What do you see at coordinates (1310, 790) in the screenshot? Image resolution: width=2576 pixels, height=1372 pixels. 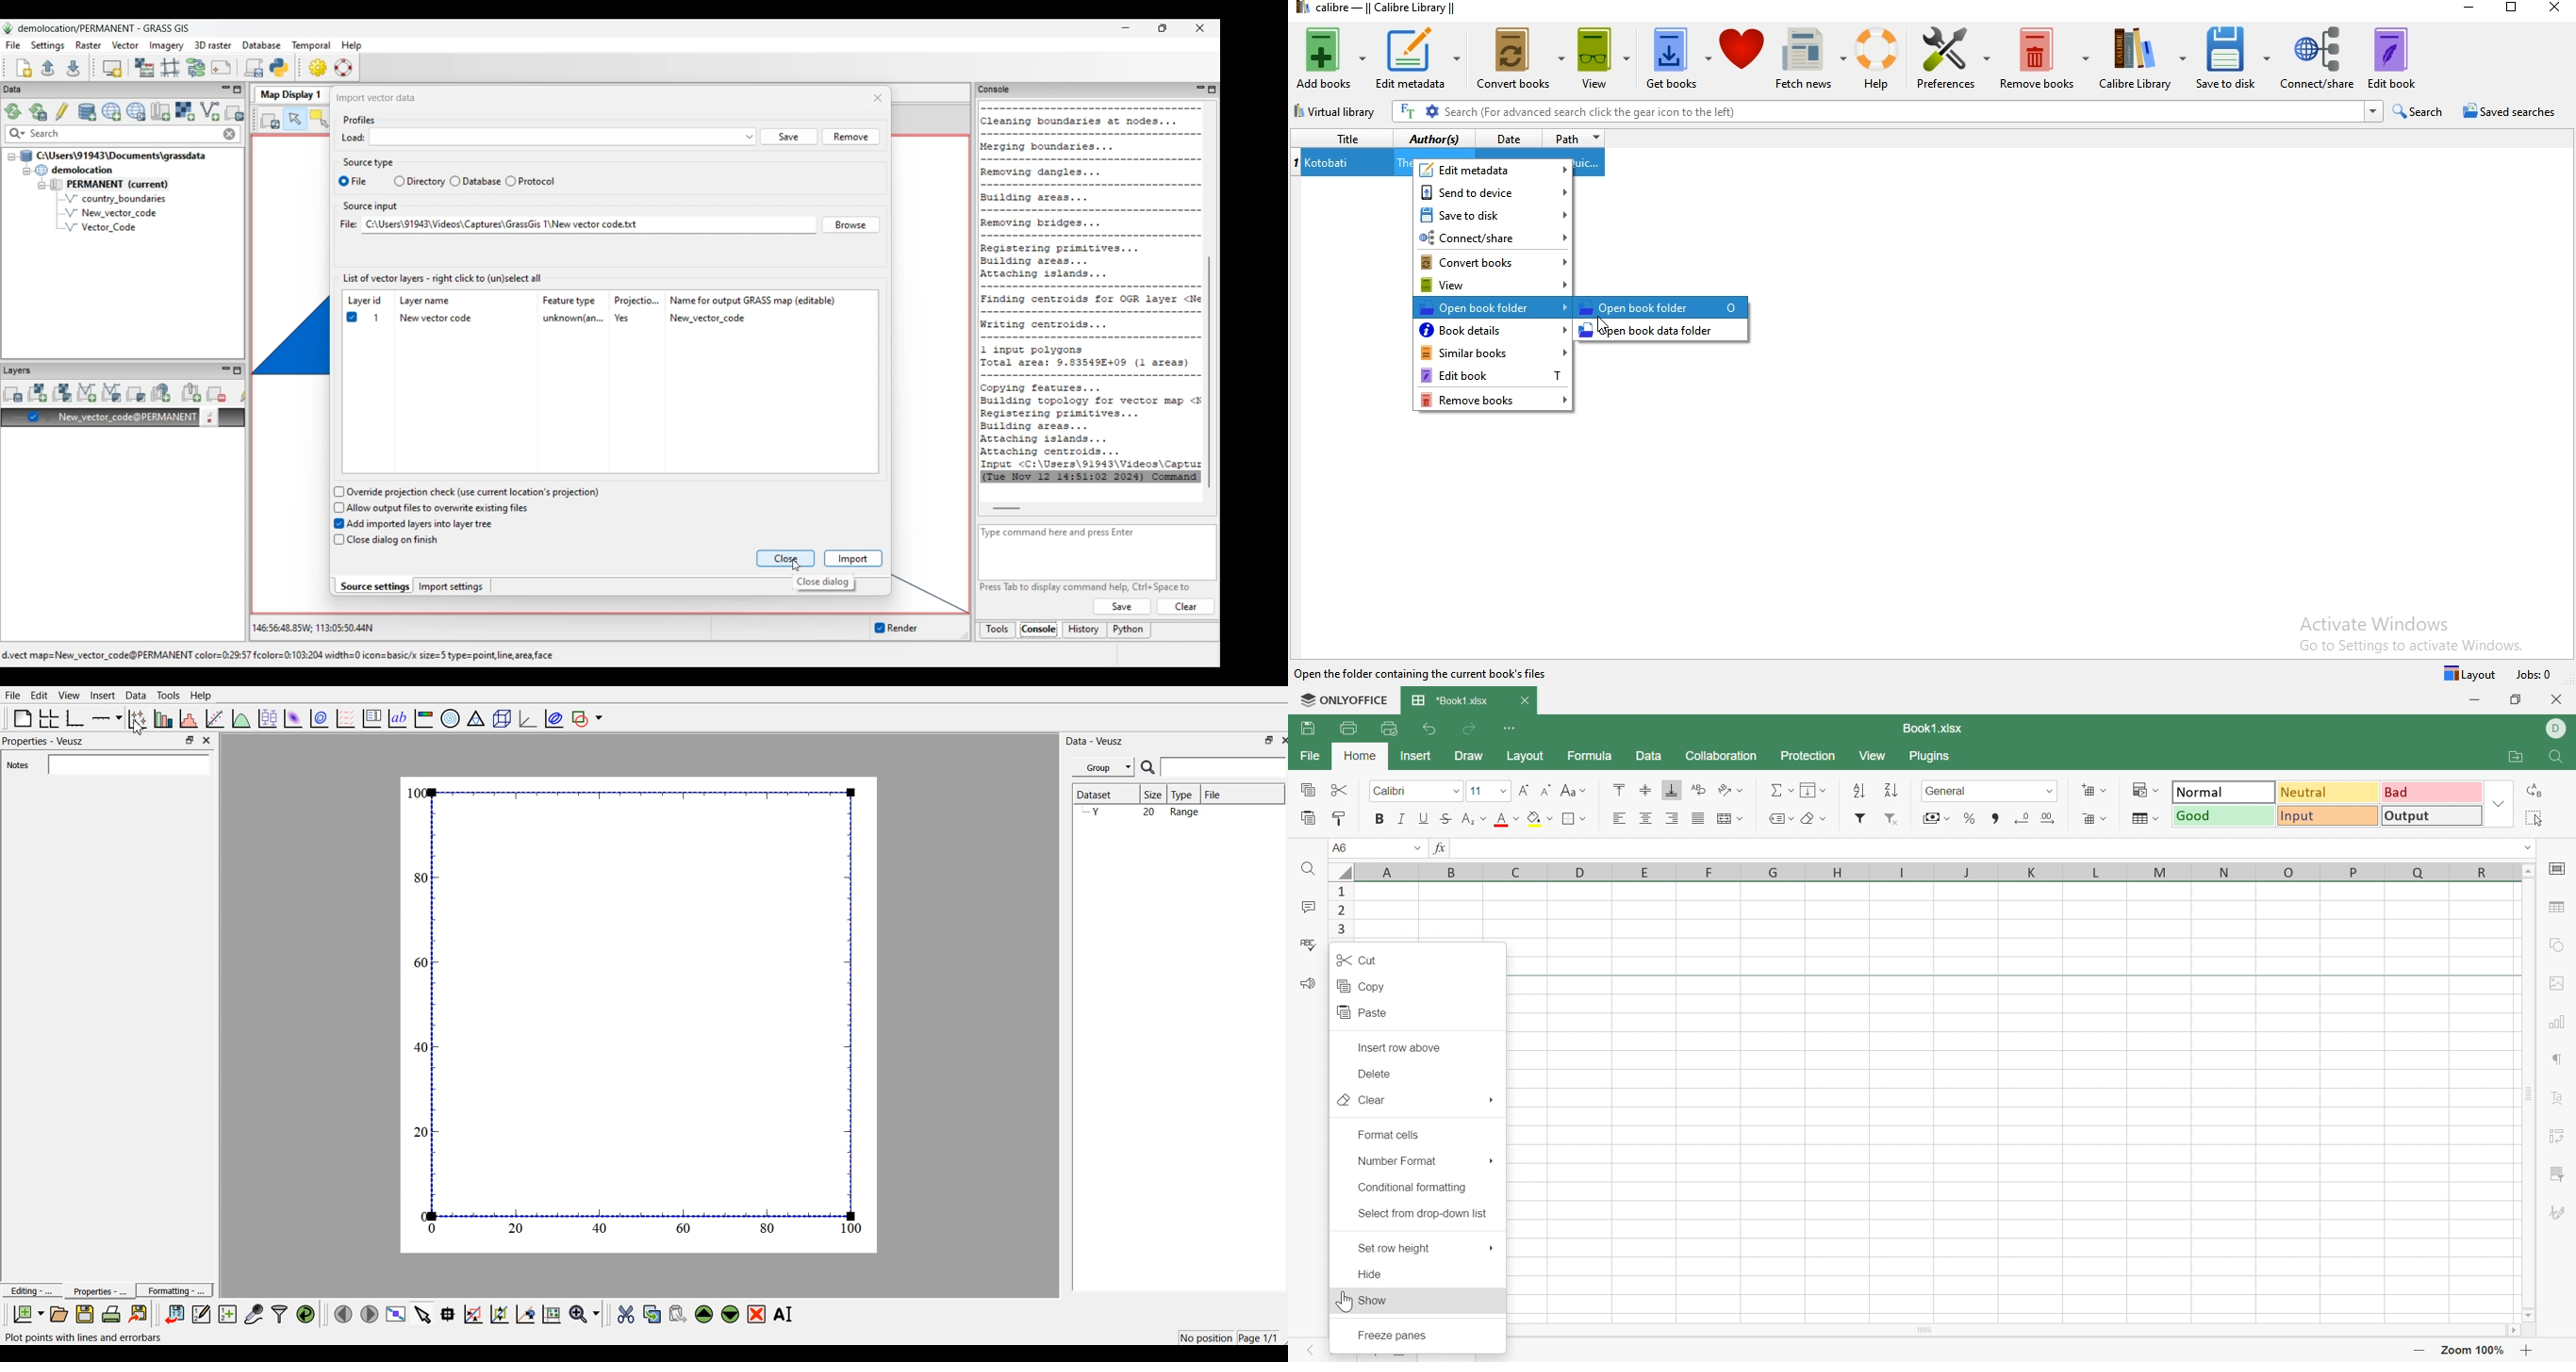 I see `Copy` at bounding box center [1310, 790].